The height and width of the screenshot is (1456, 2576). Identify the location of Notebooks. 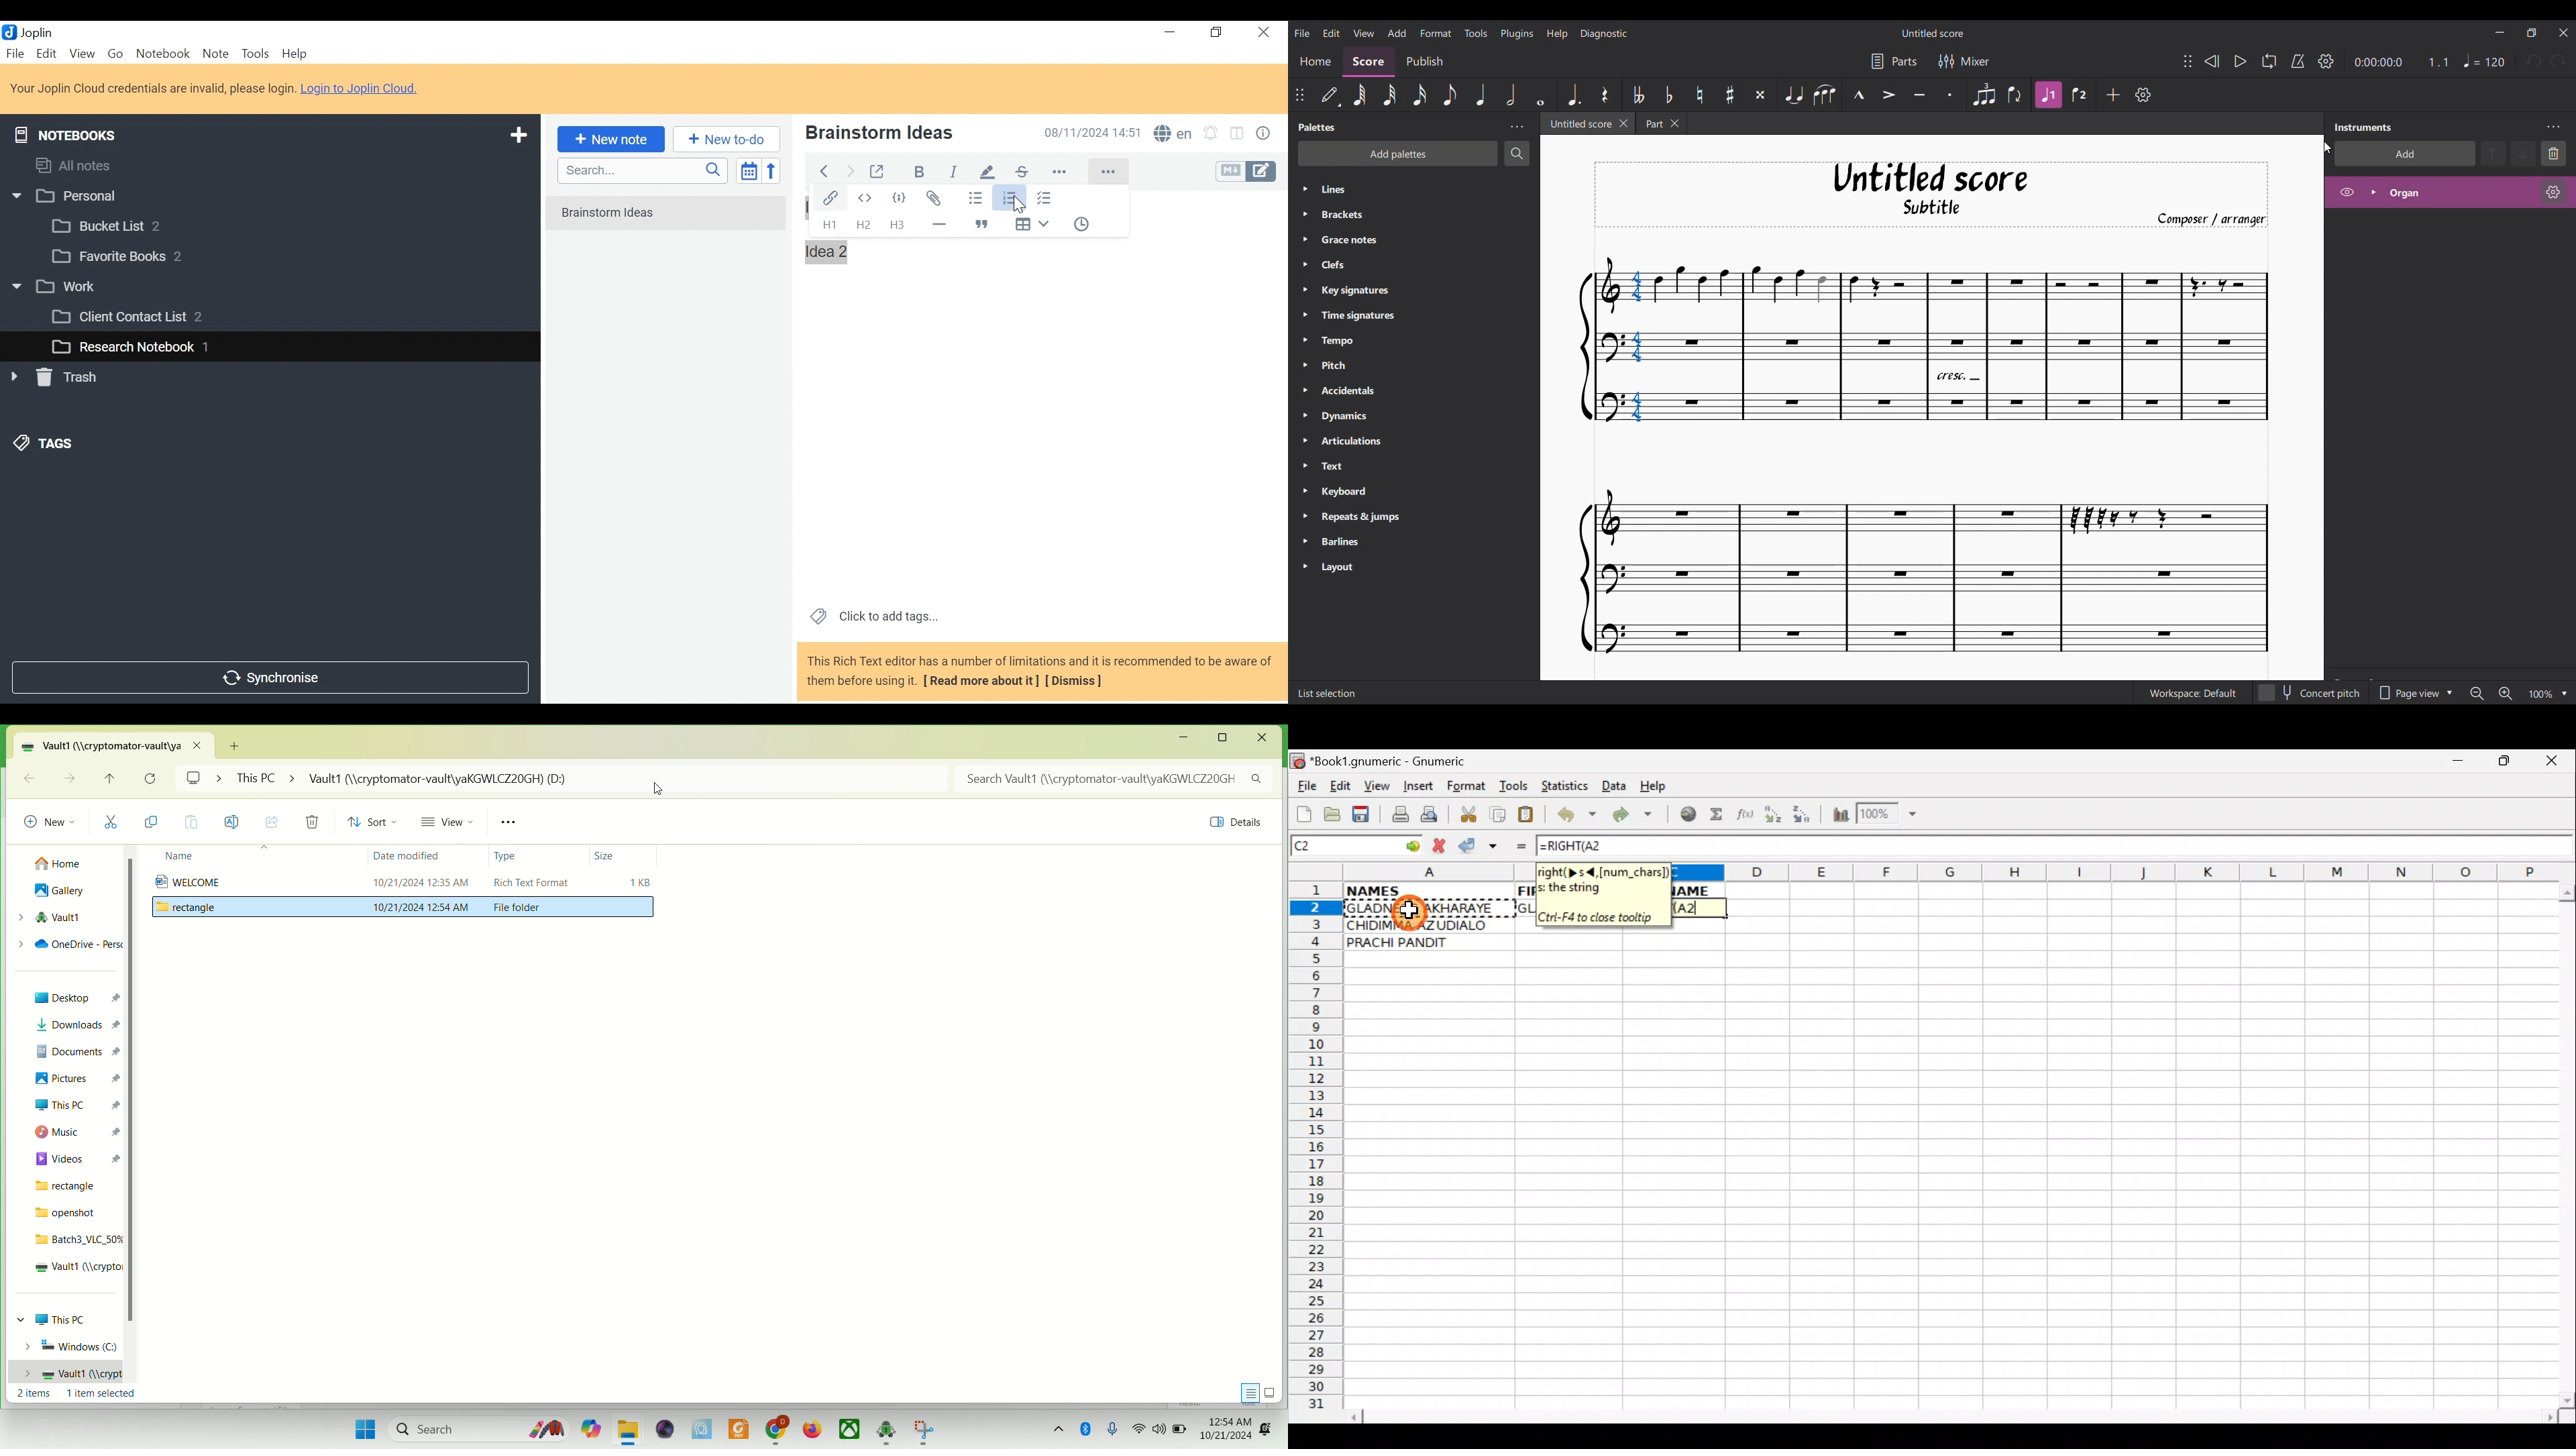
(75, 132).